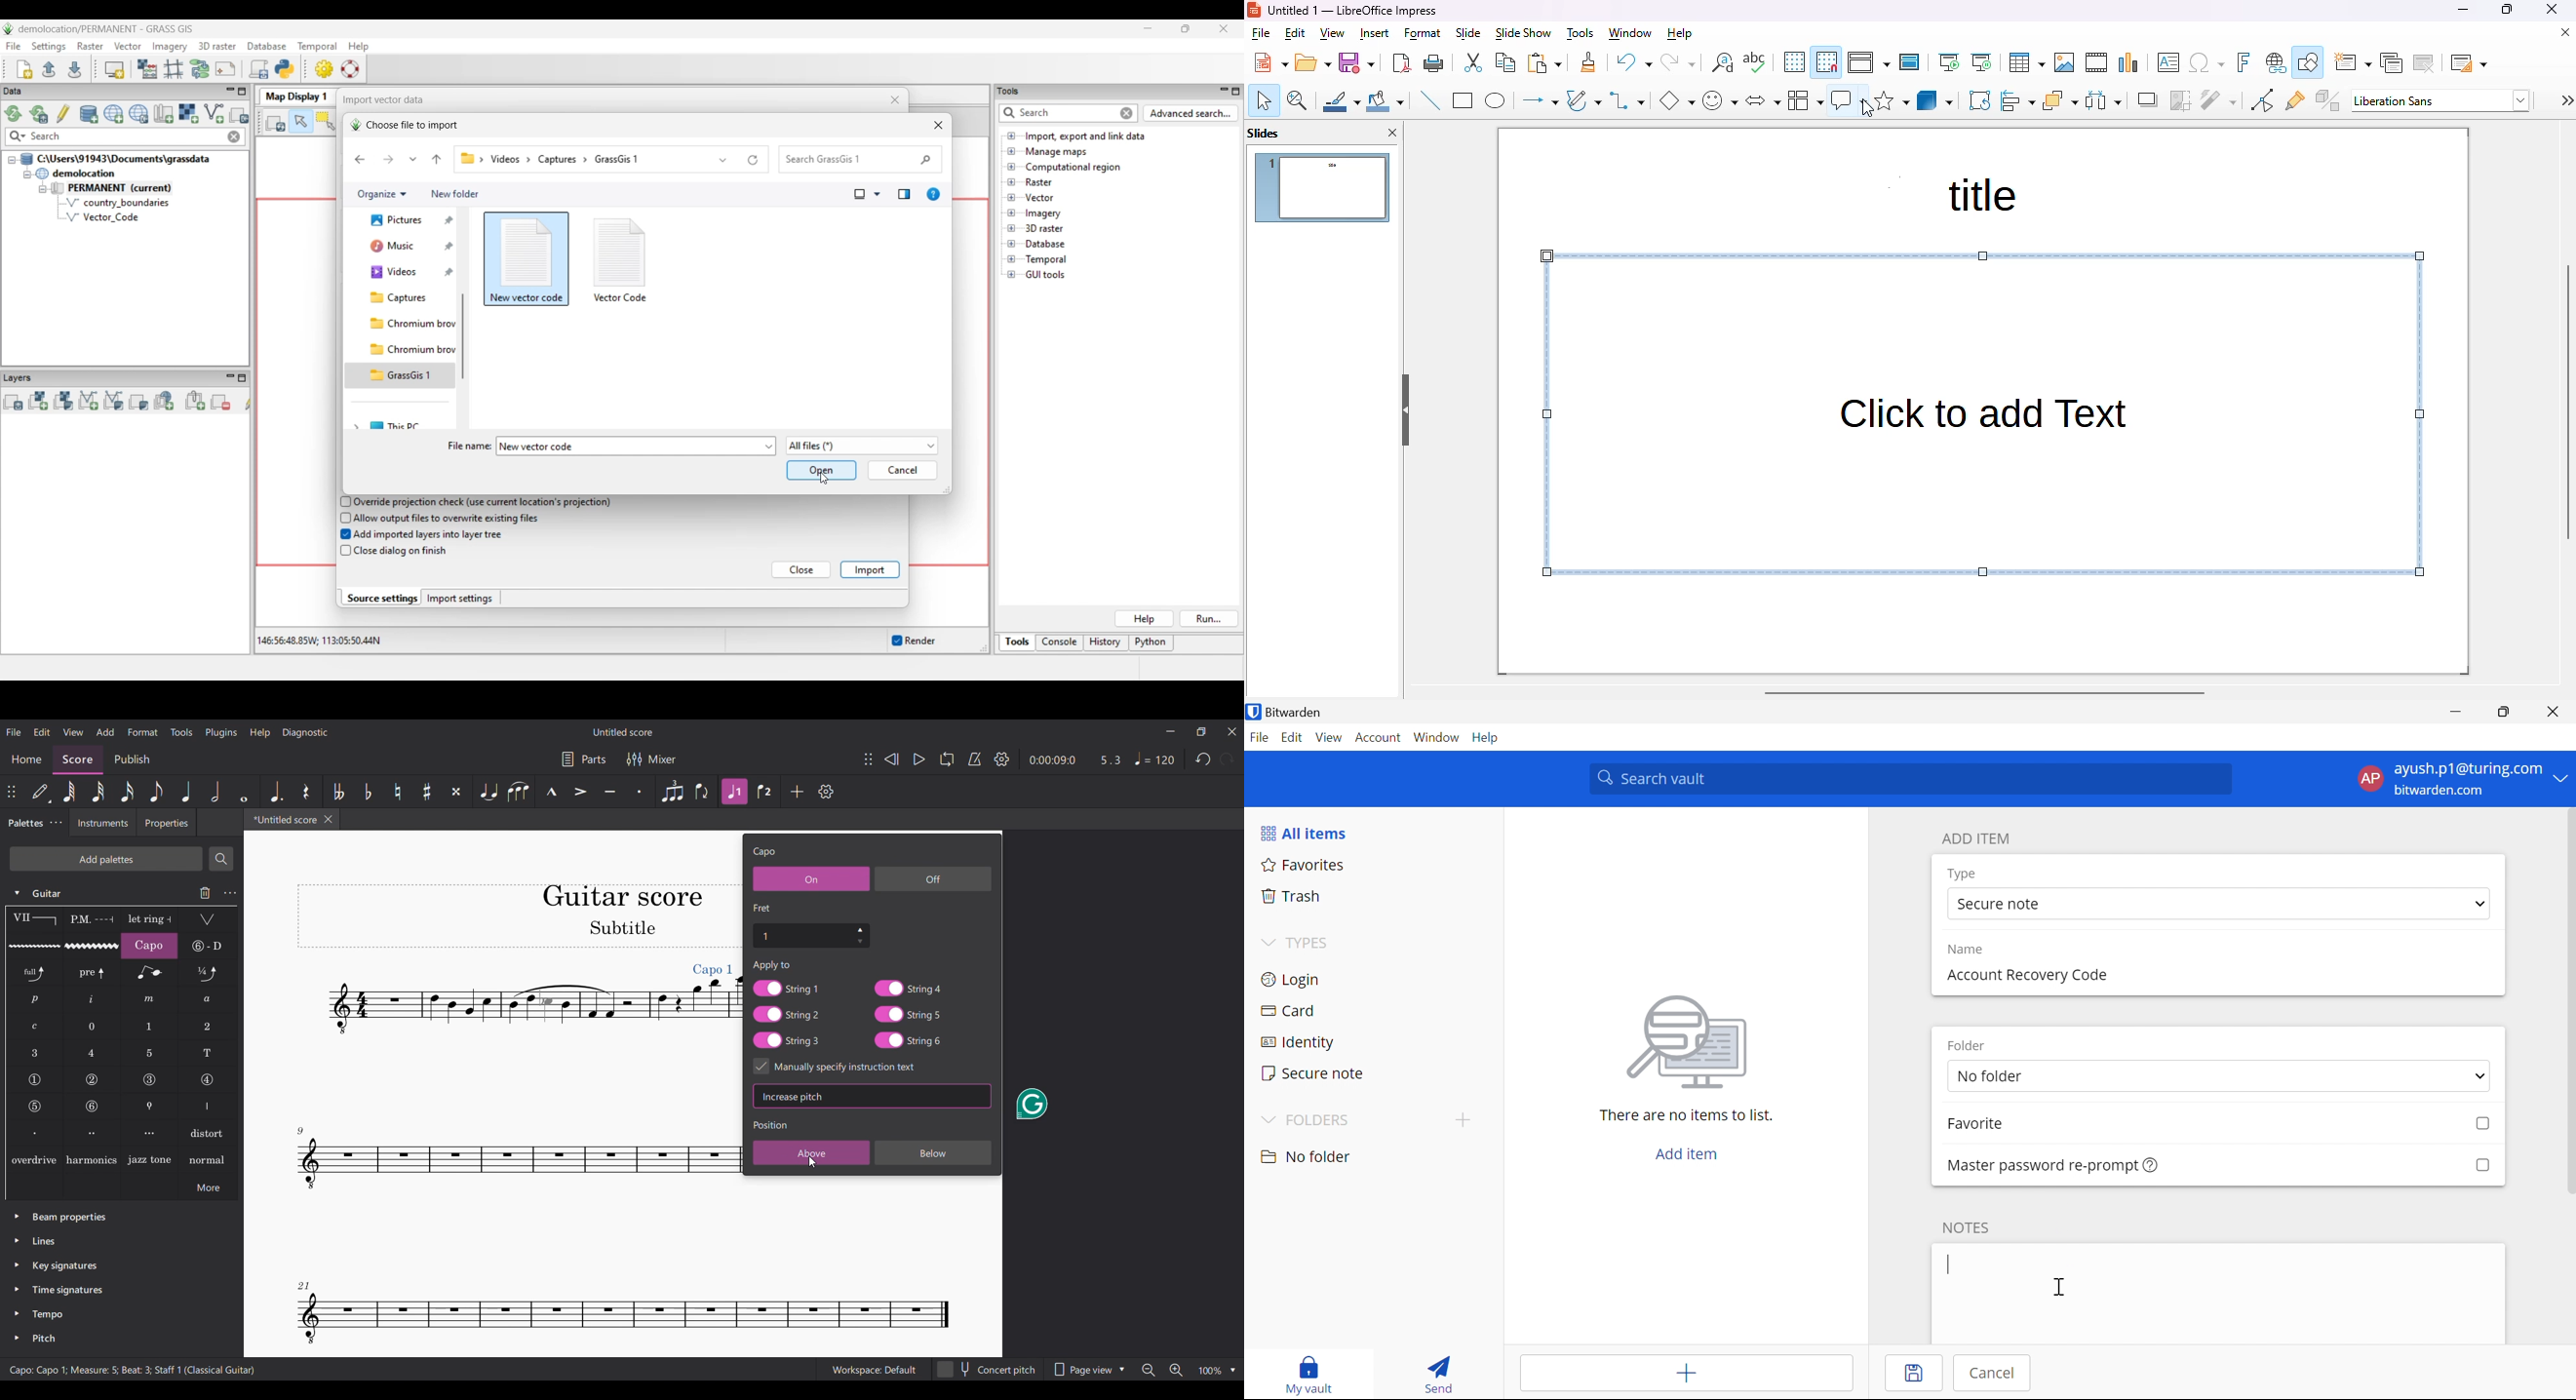  What do you see at coordinates (1474, 62) in the screenshot?
I see `cut` at bounding box center [1474, 62].